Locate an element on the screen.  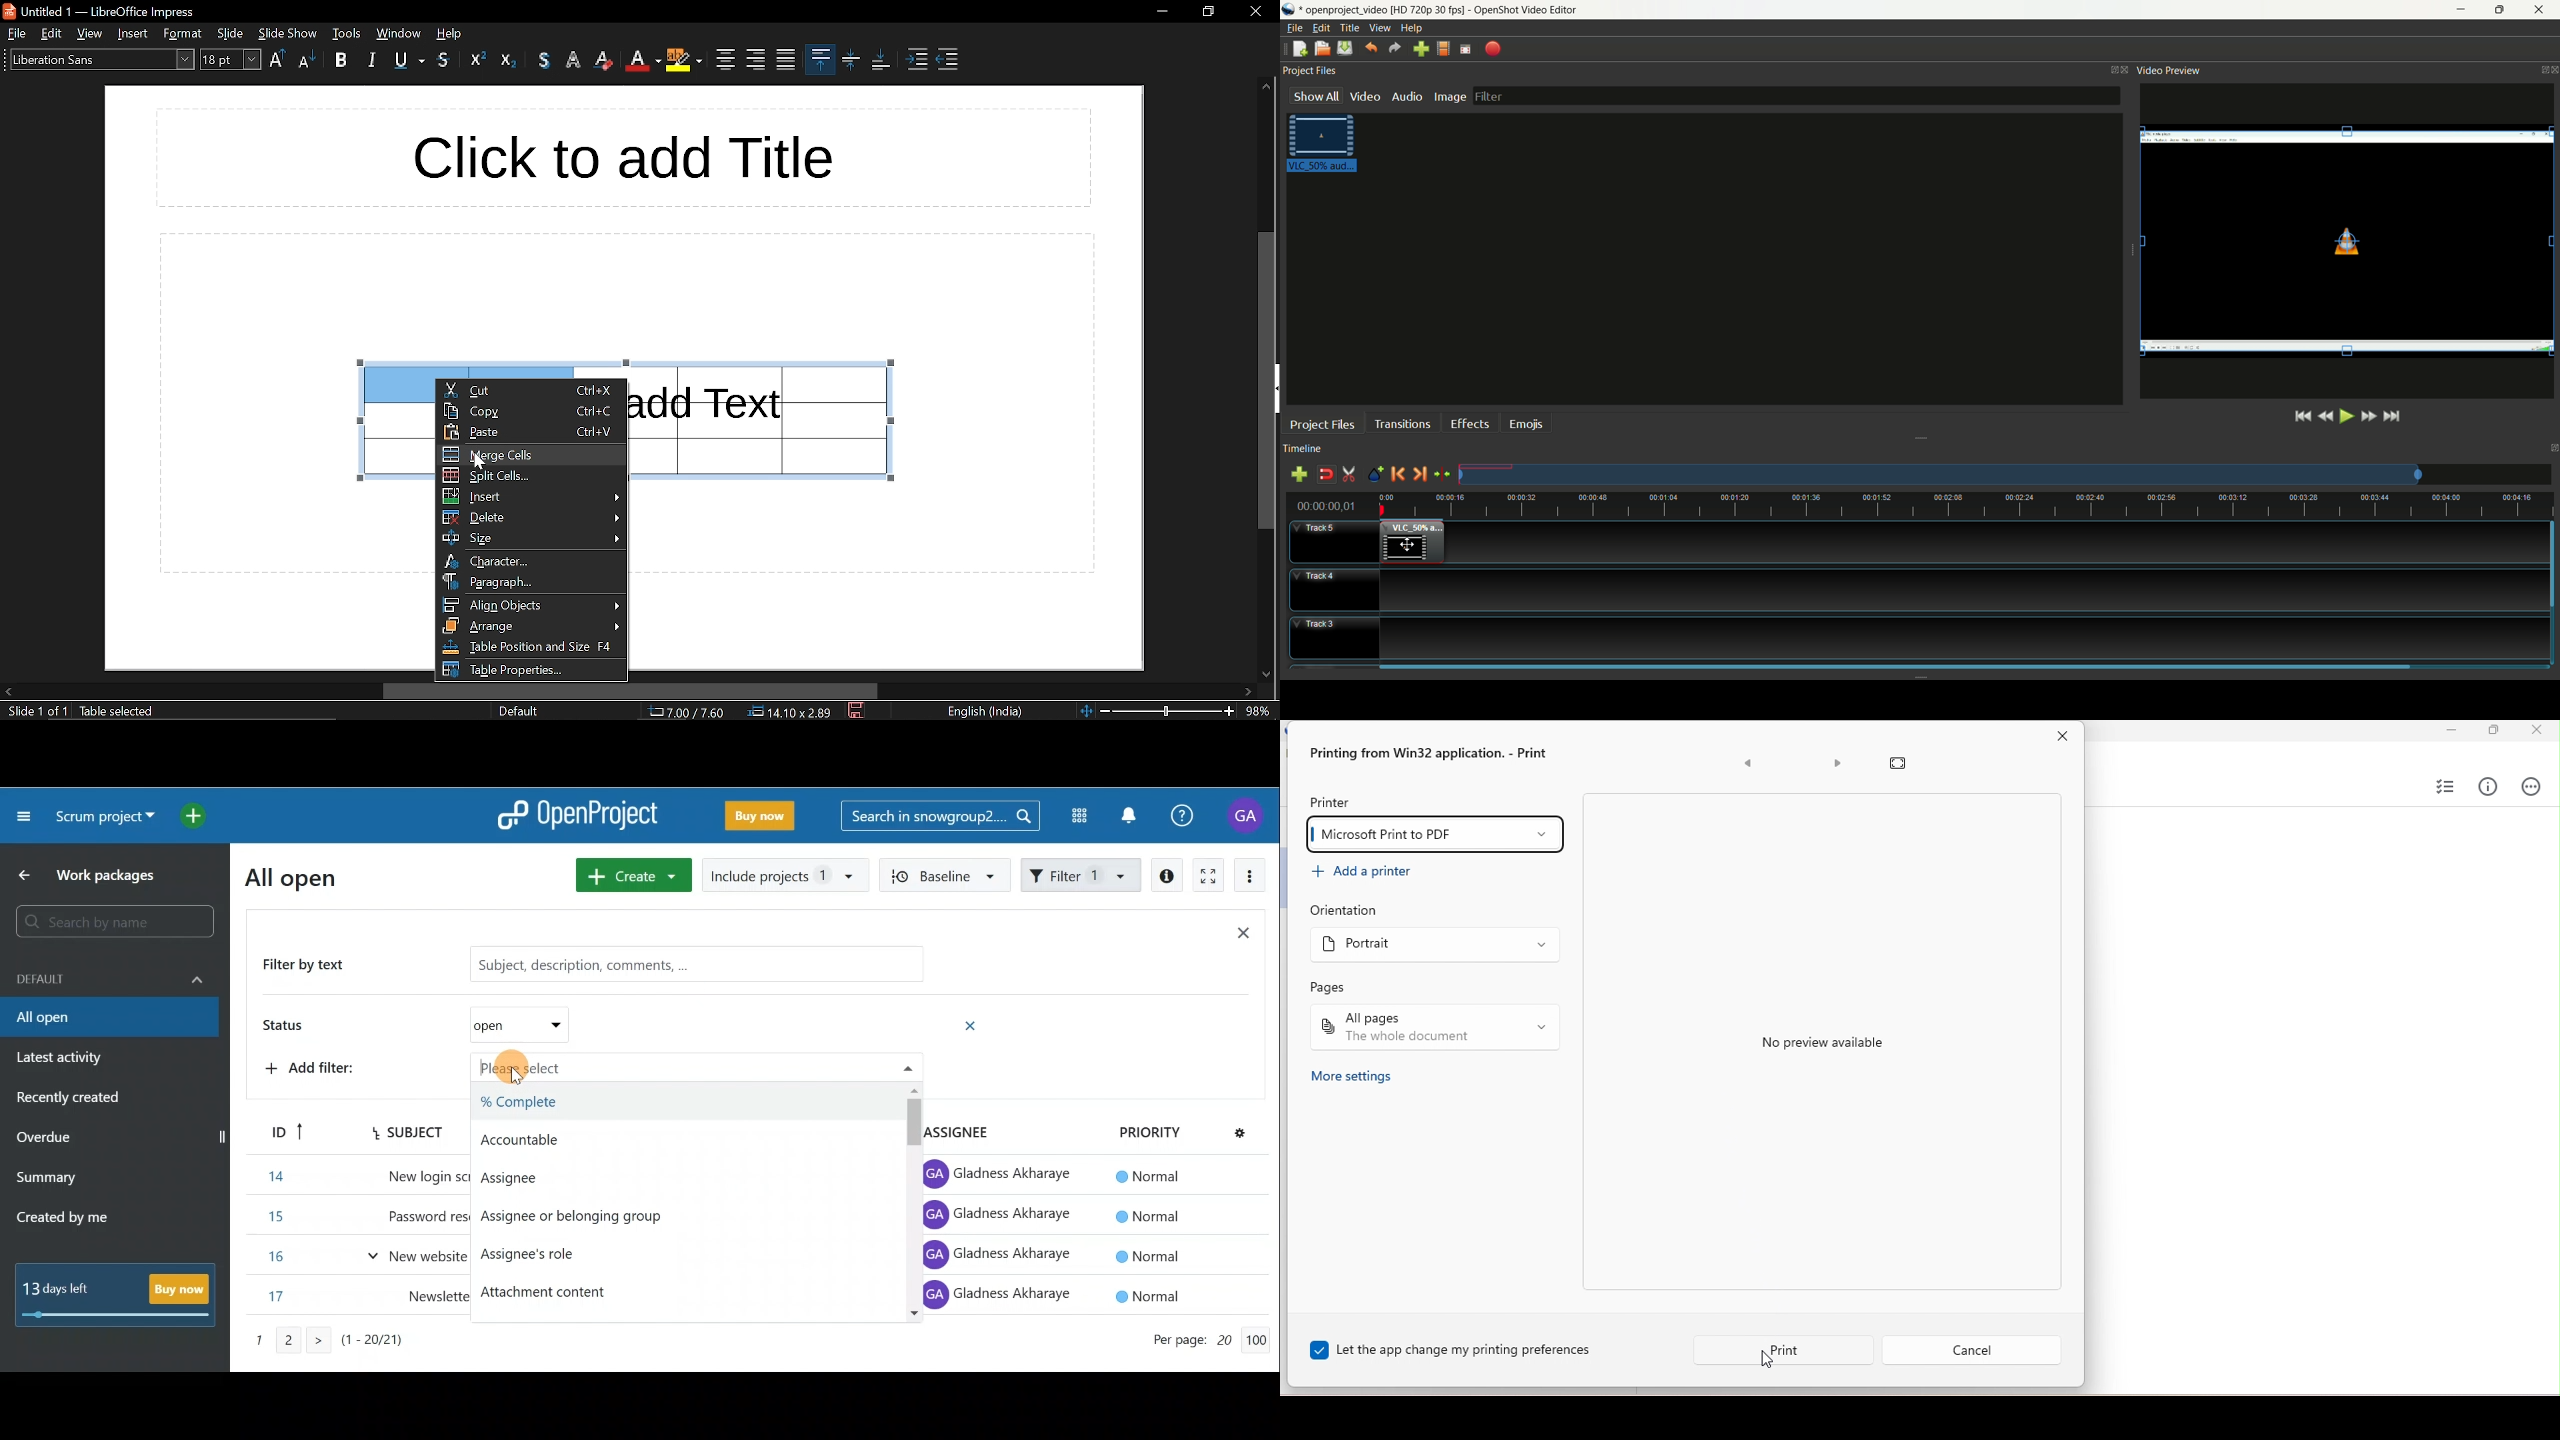
close is located at coordinates (2541, 10).